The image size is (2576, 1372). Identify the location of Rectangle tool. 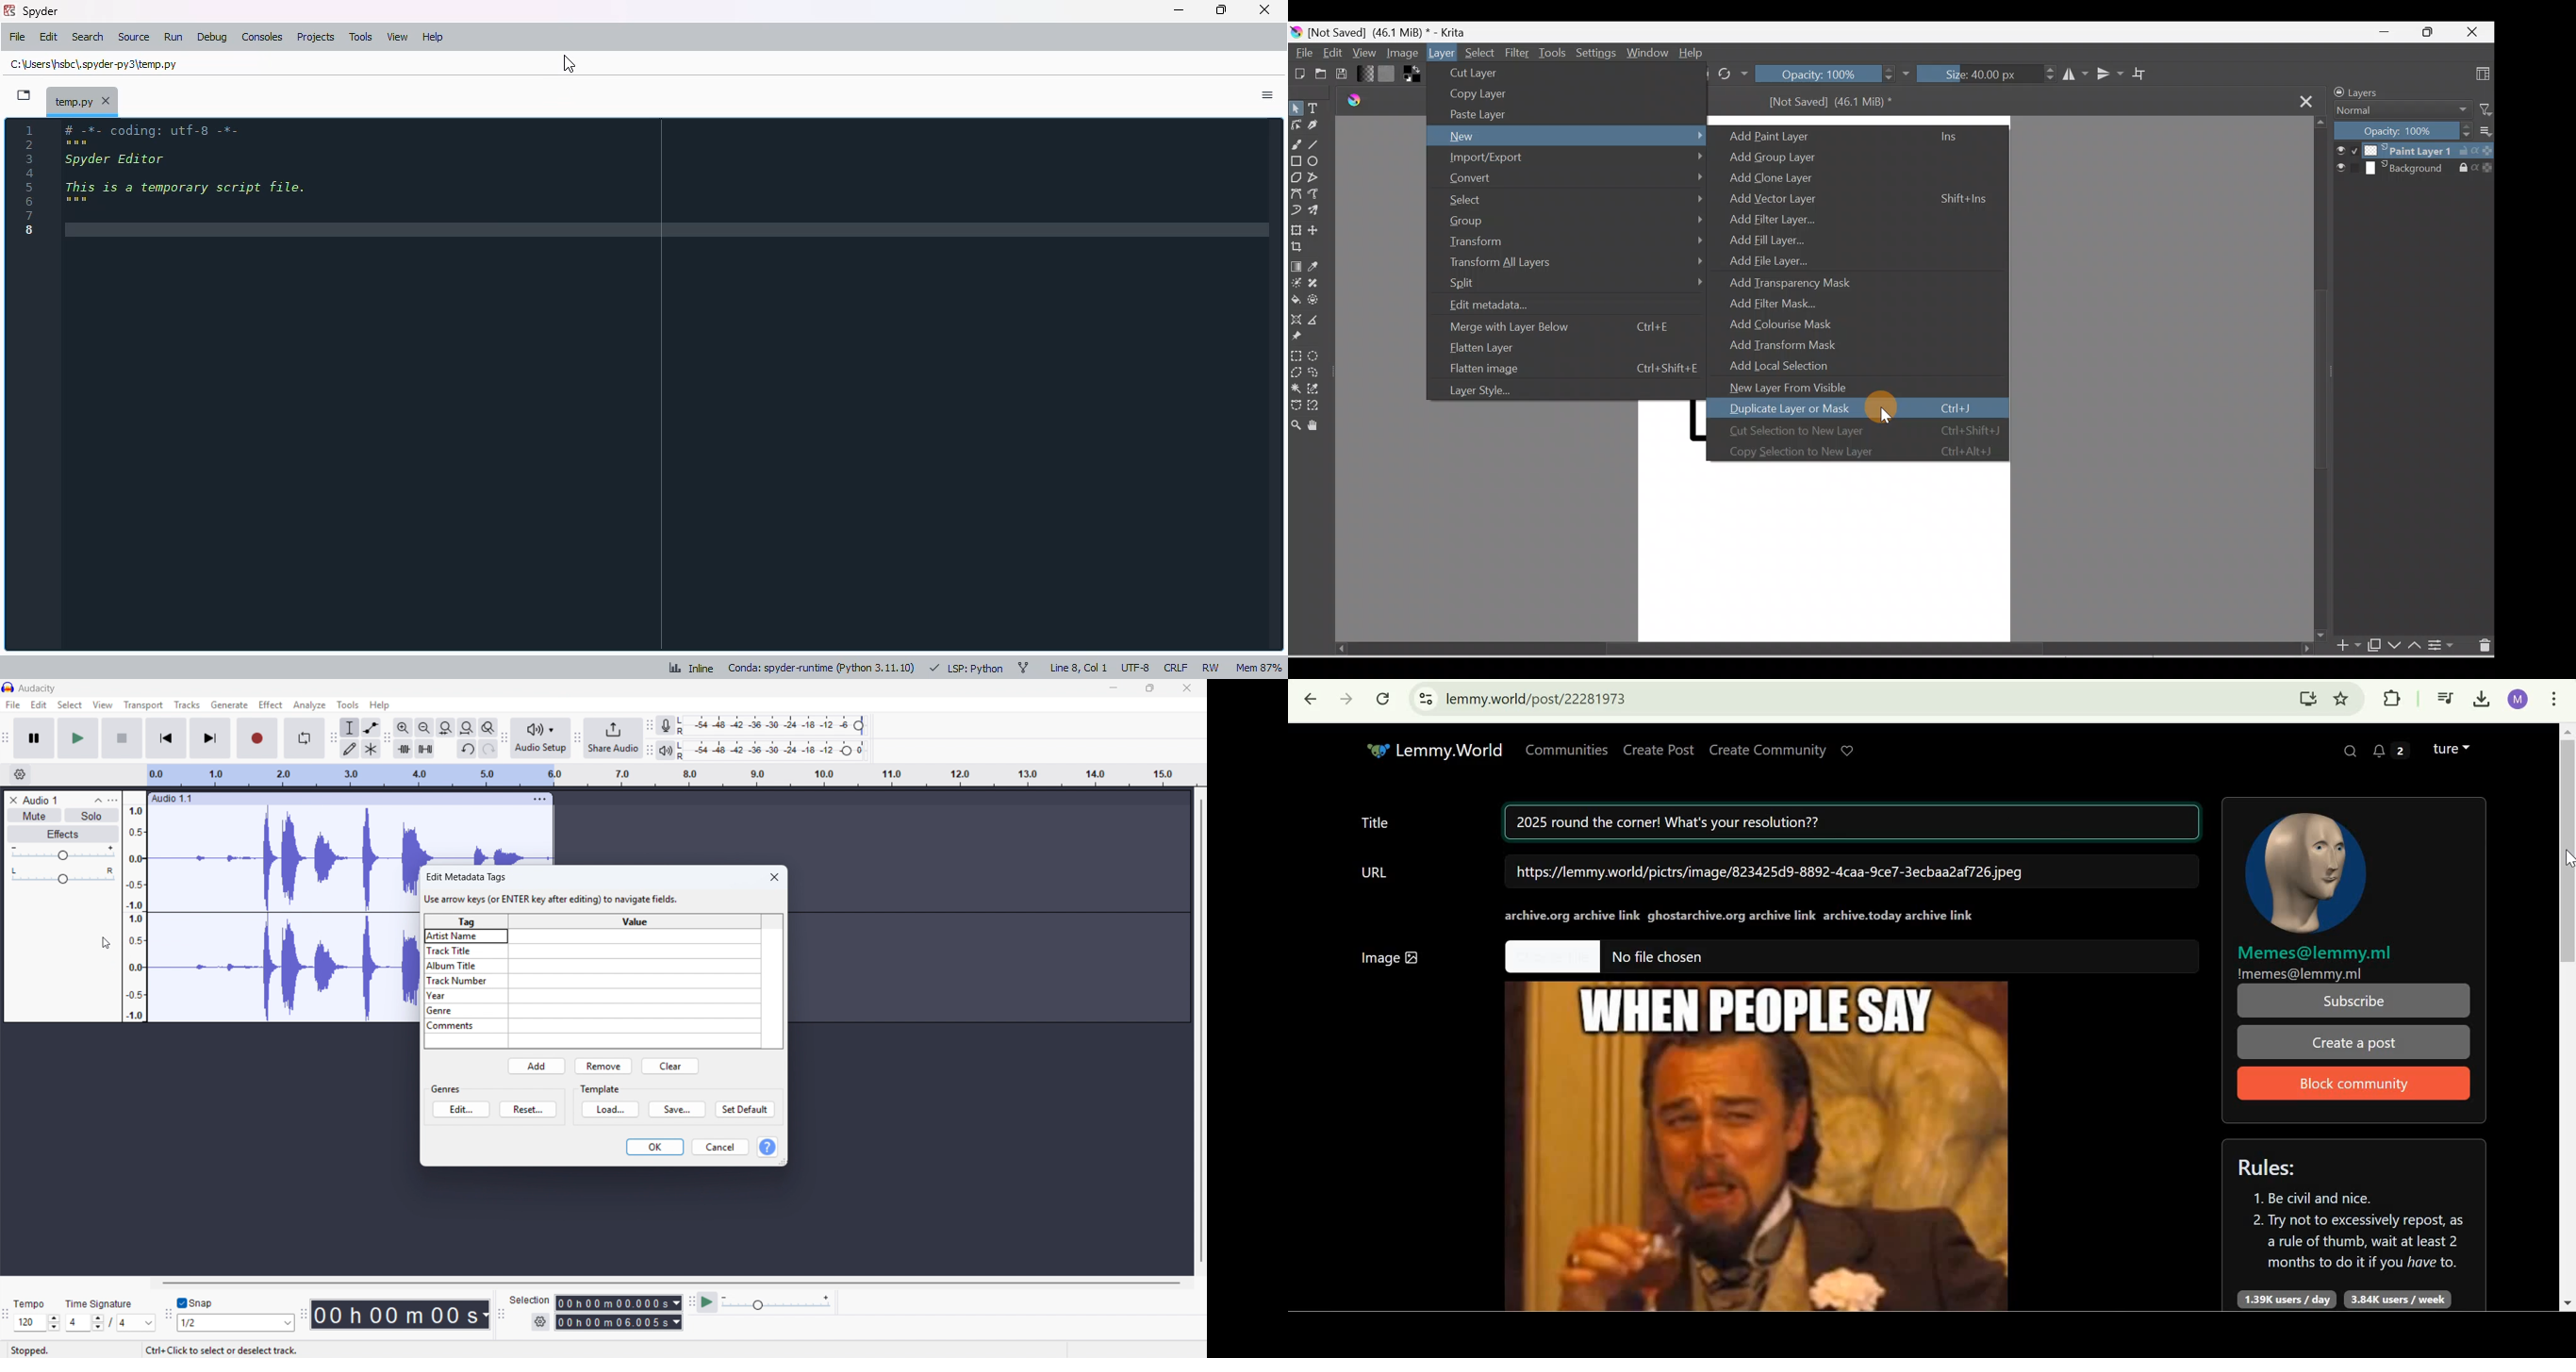
(1297, 164).